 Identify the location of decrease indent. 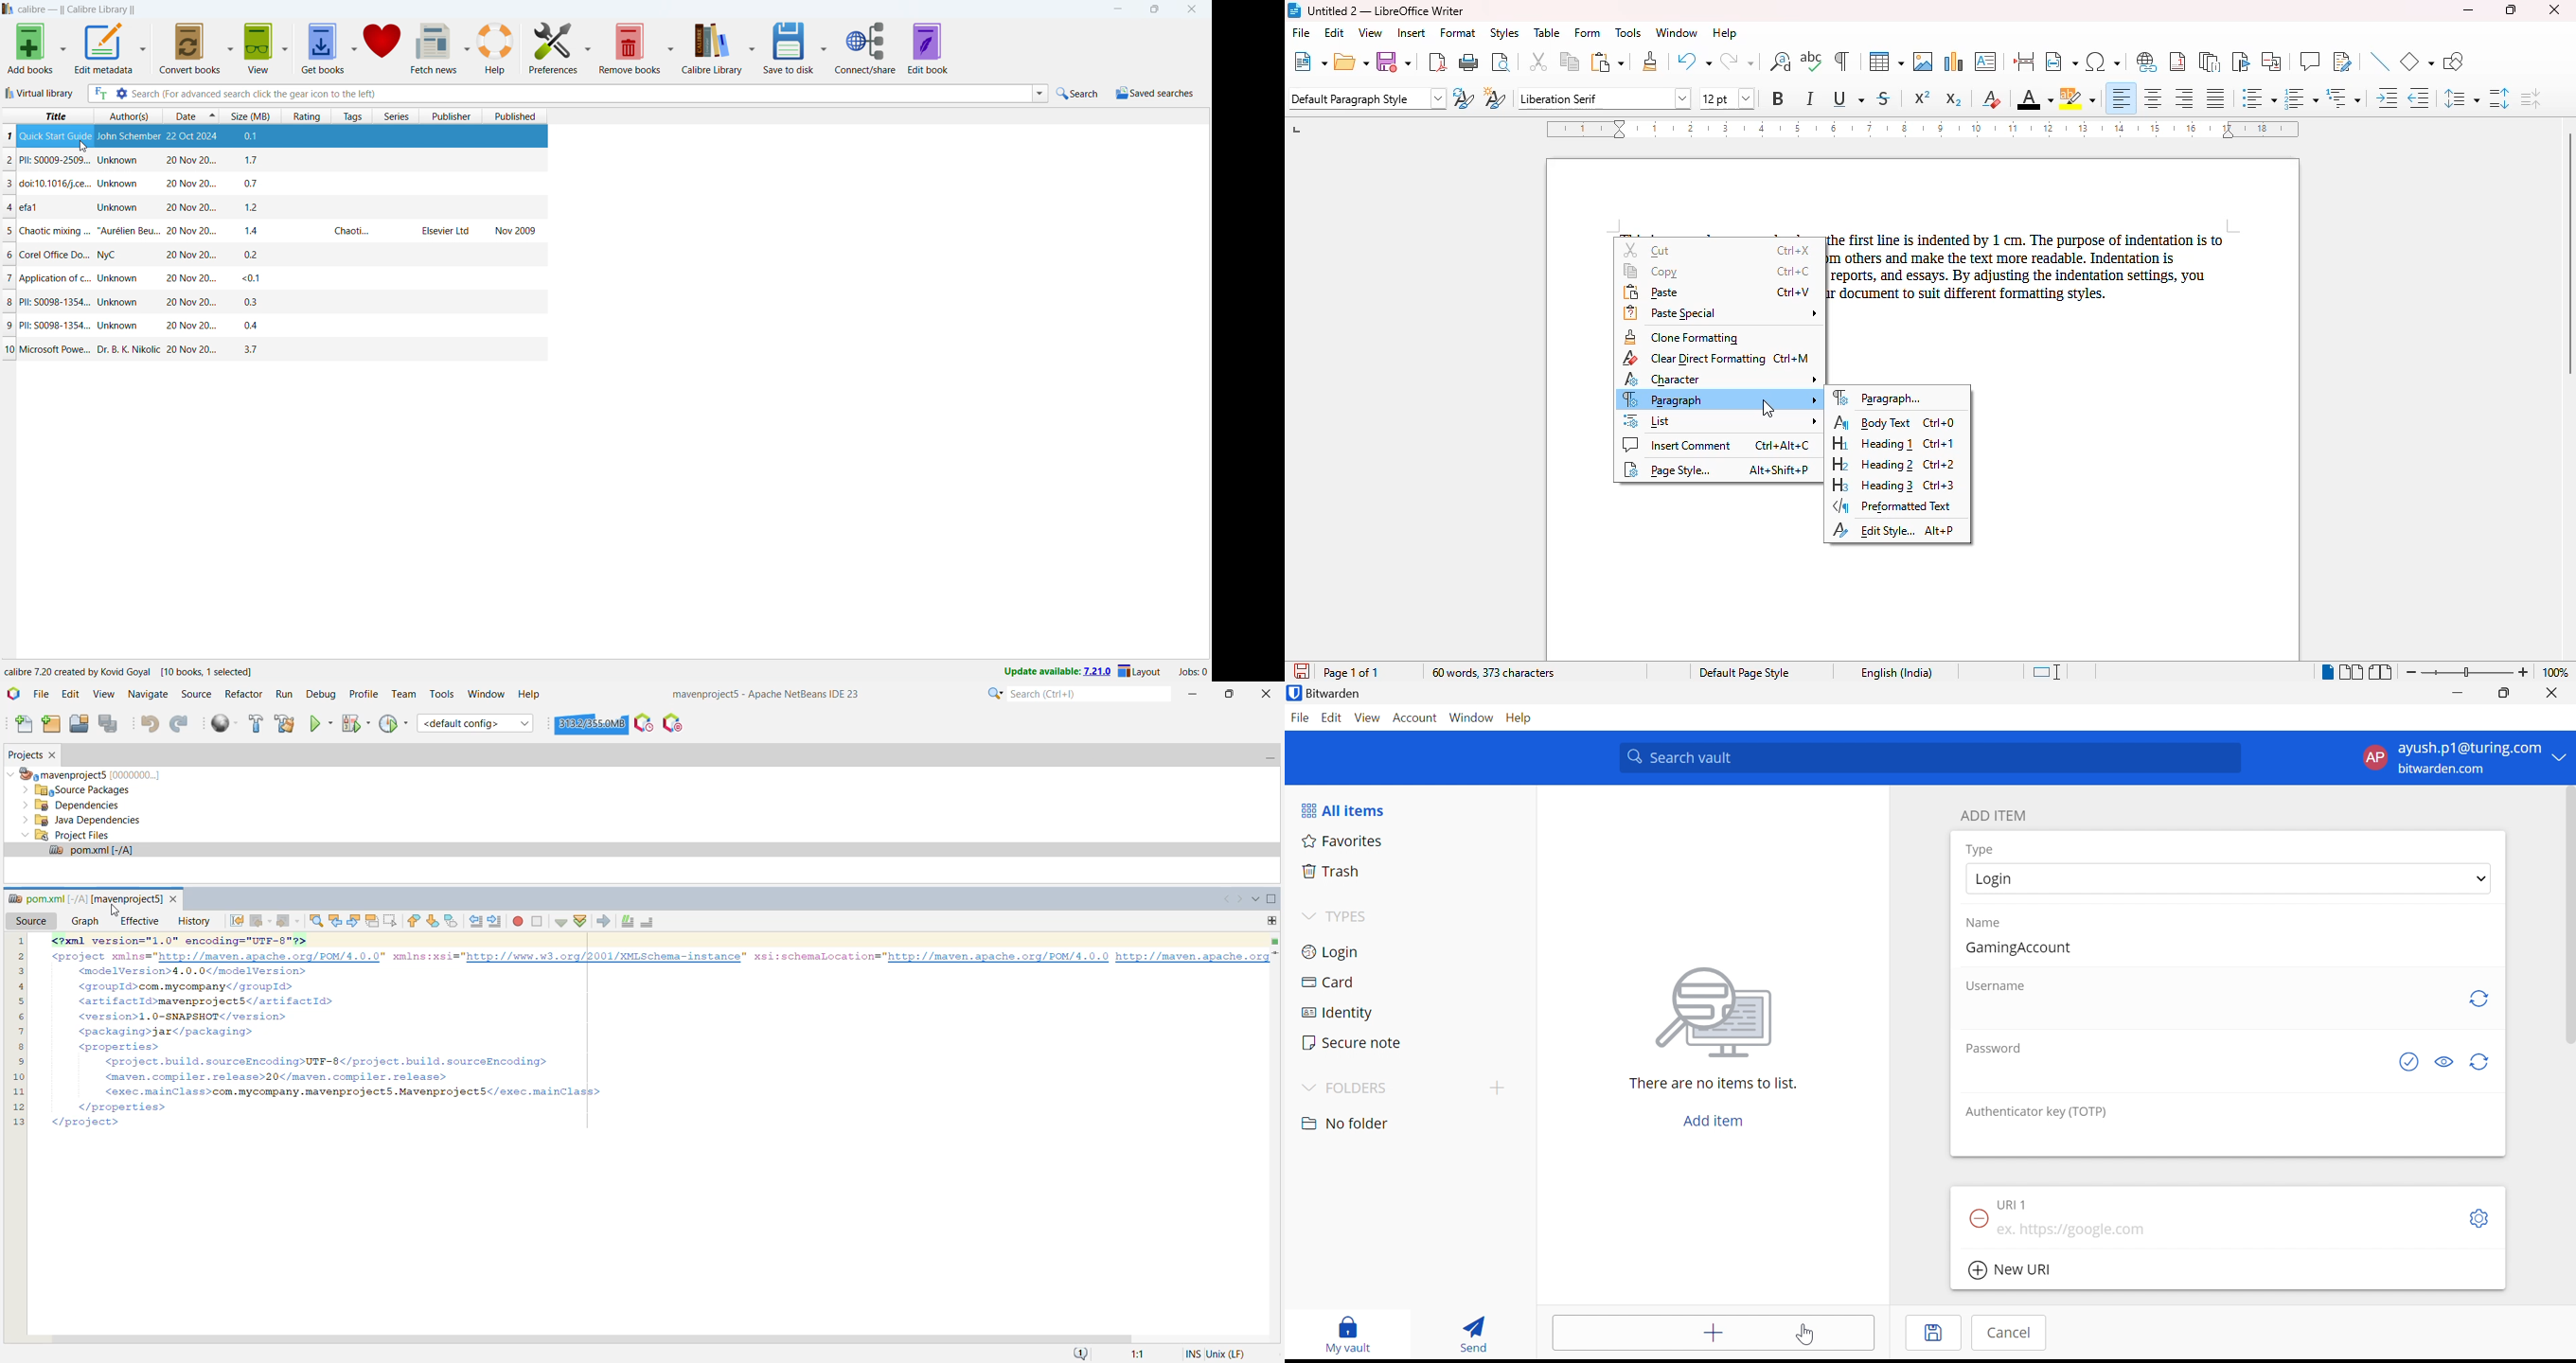
(2420, 97).